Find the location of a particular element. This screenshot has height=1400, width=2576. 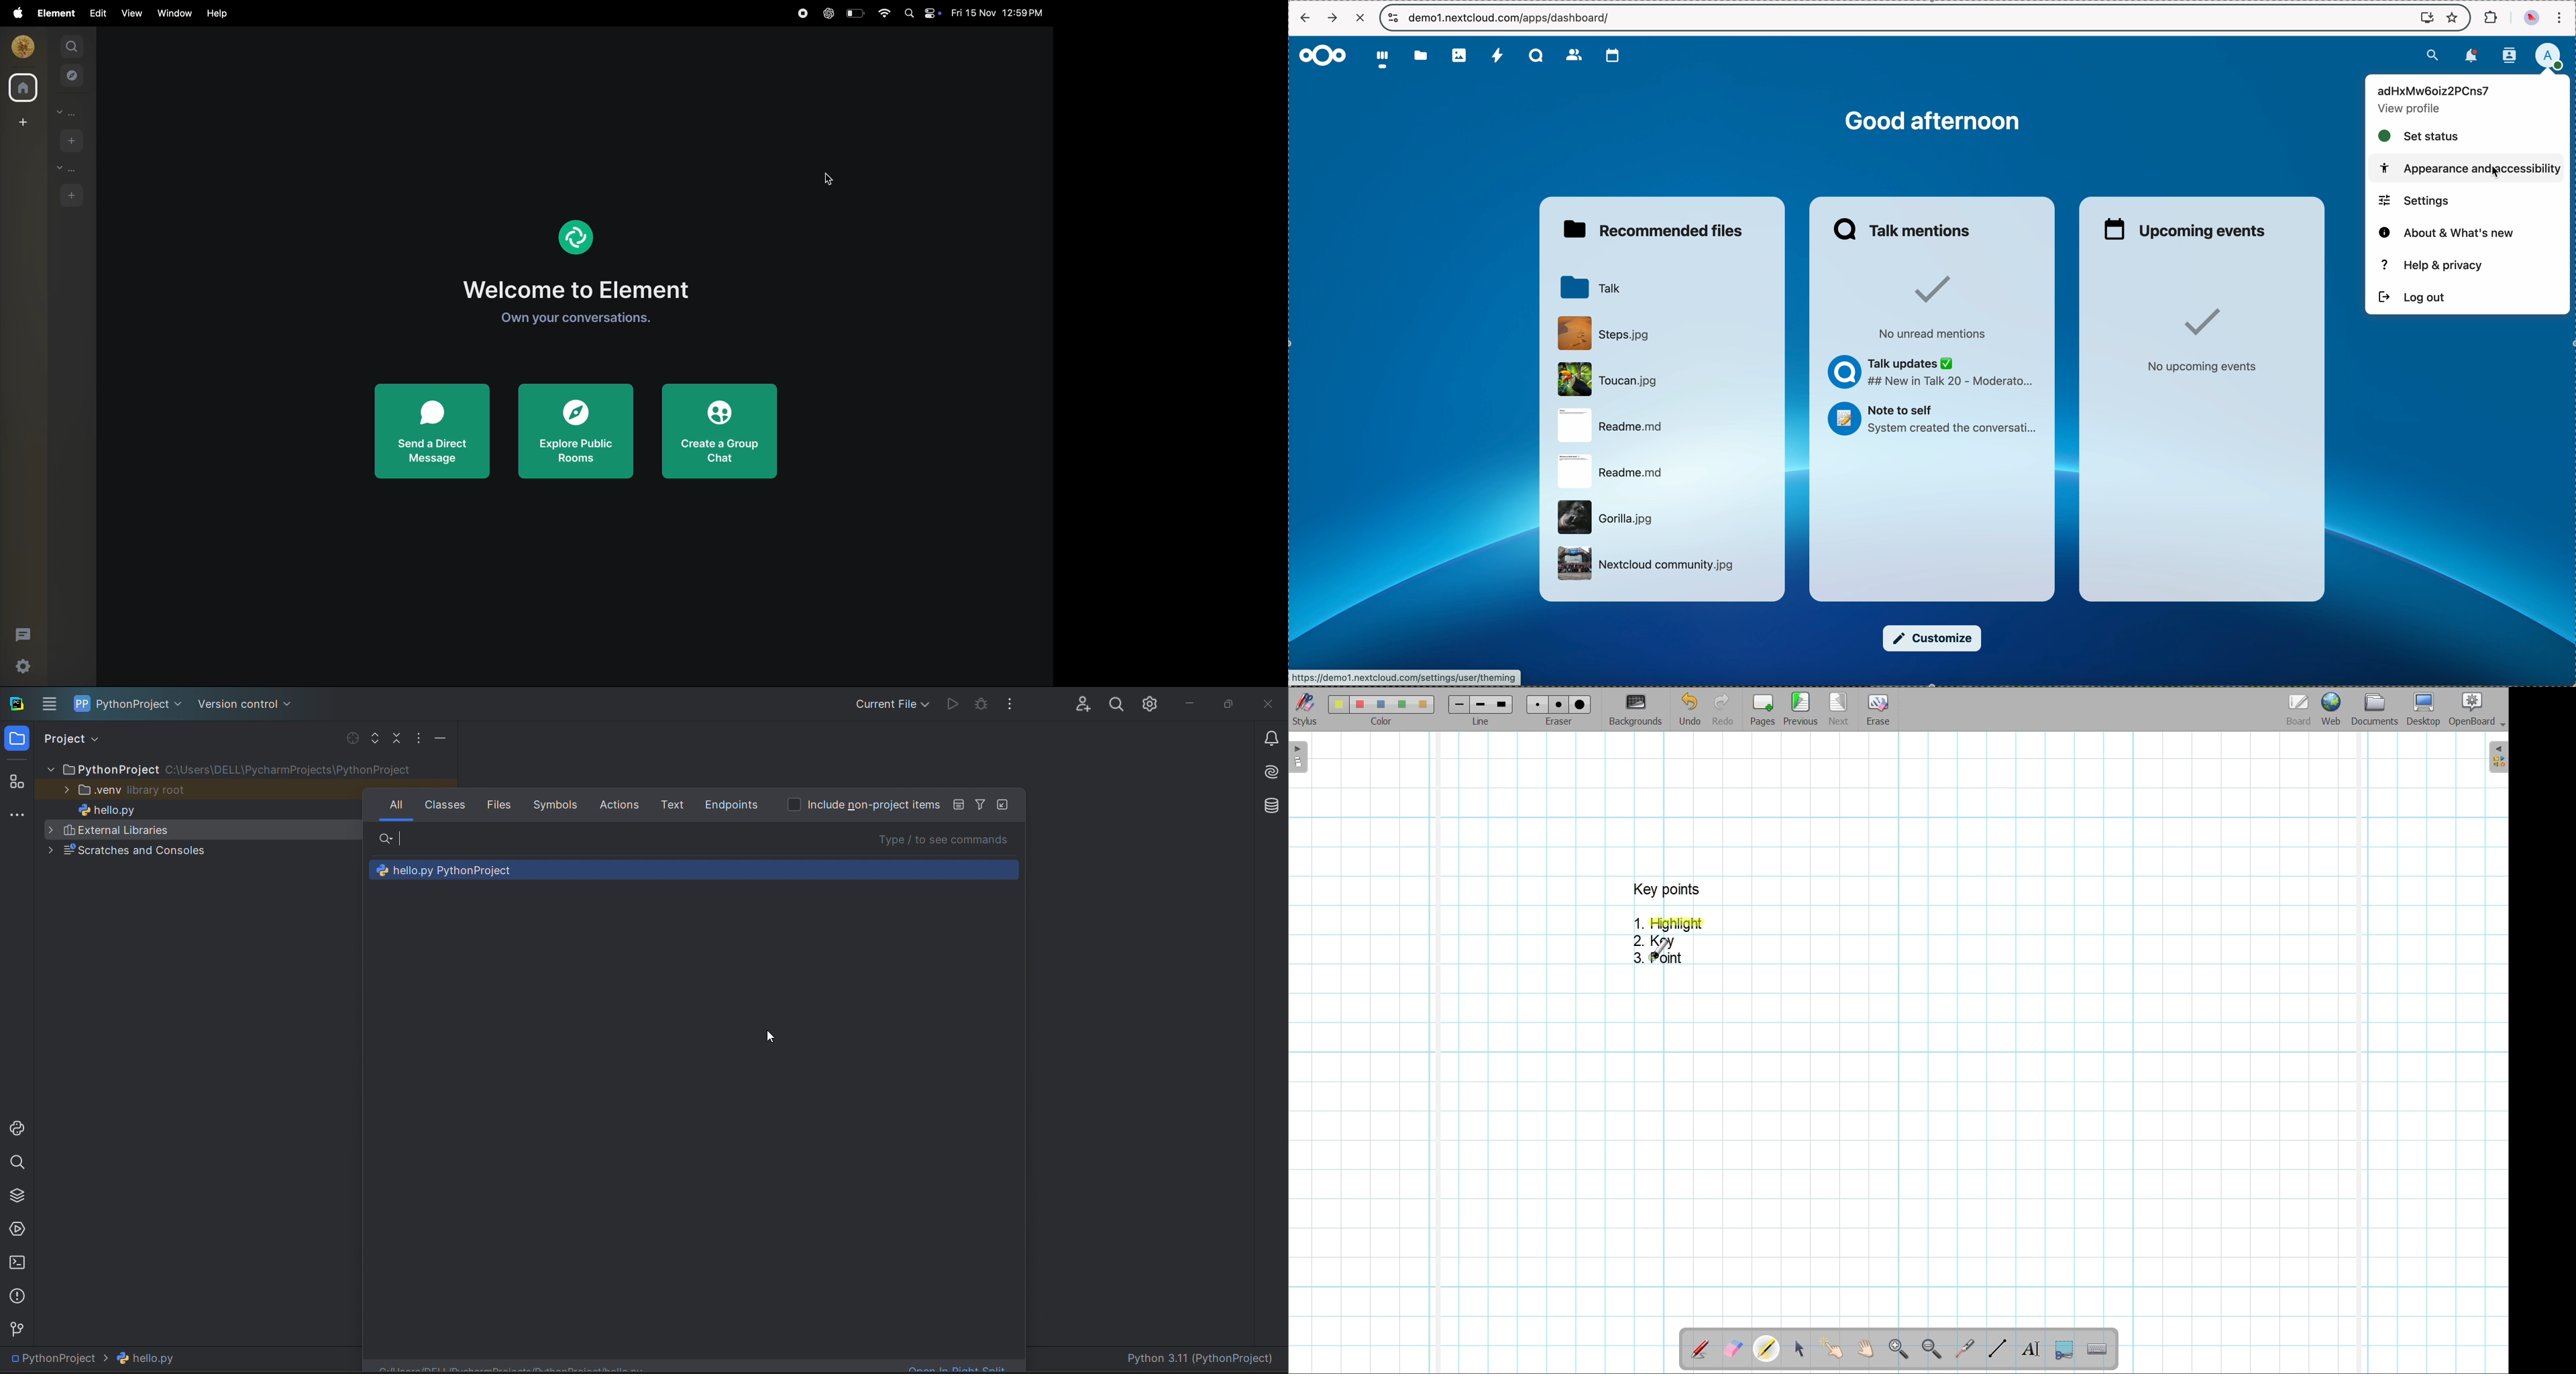

debug is located at coordinates (981, 702).